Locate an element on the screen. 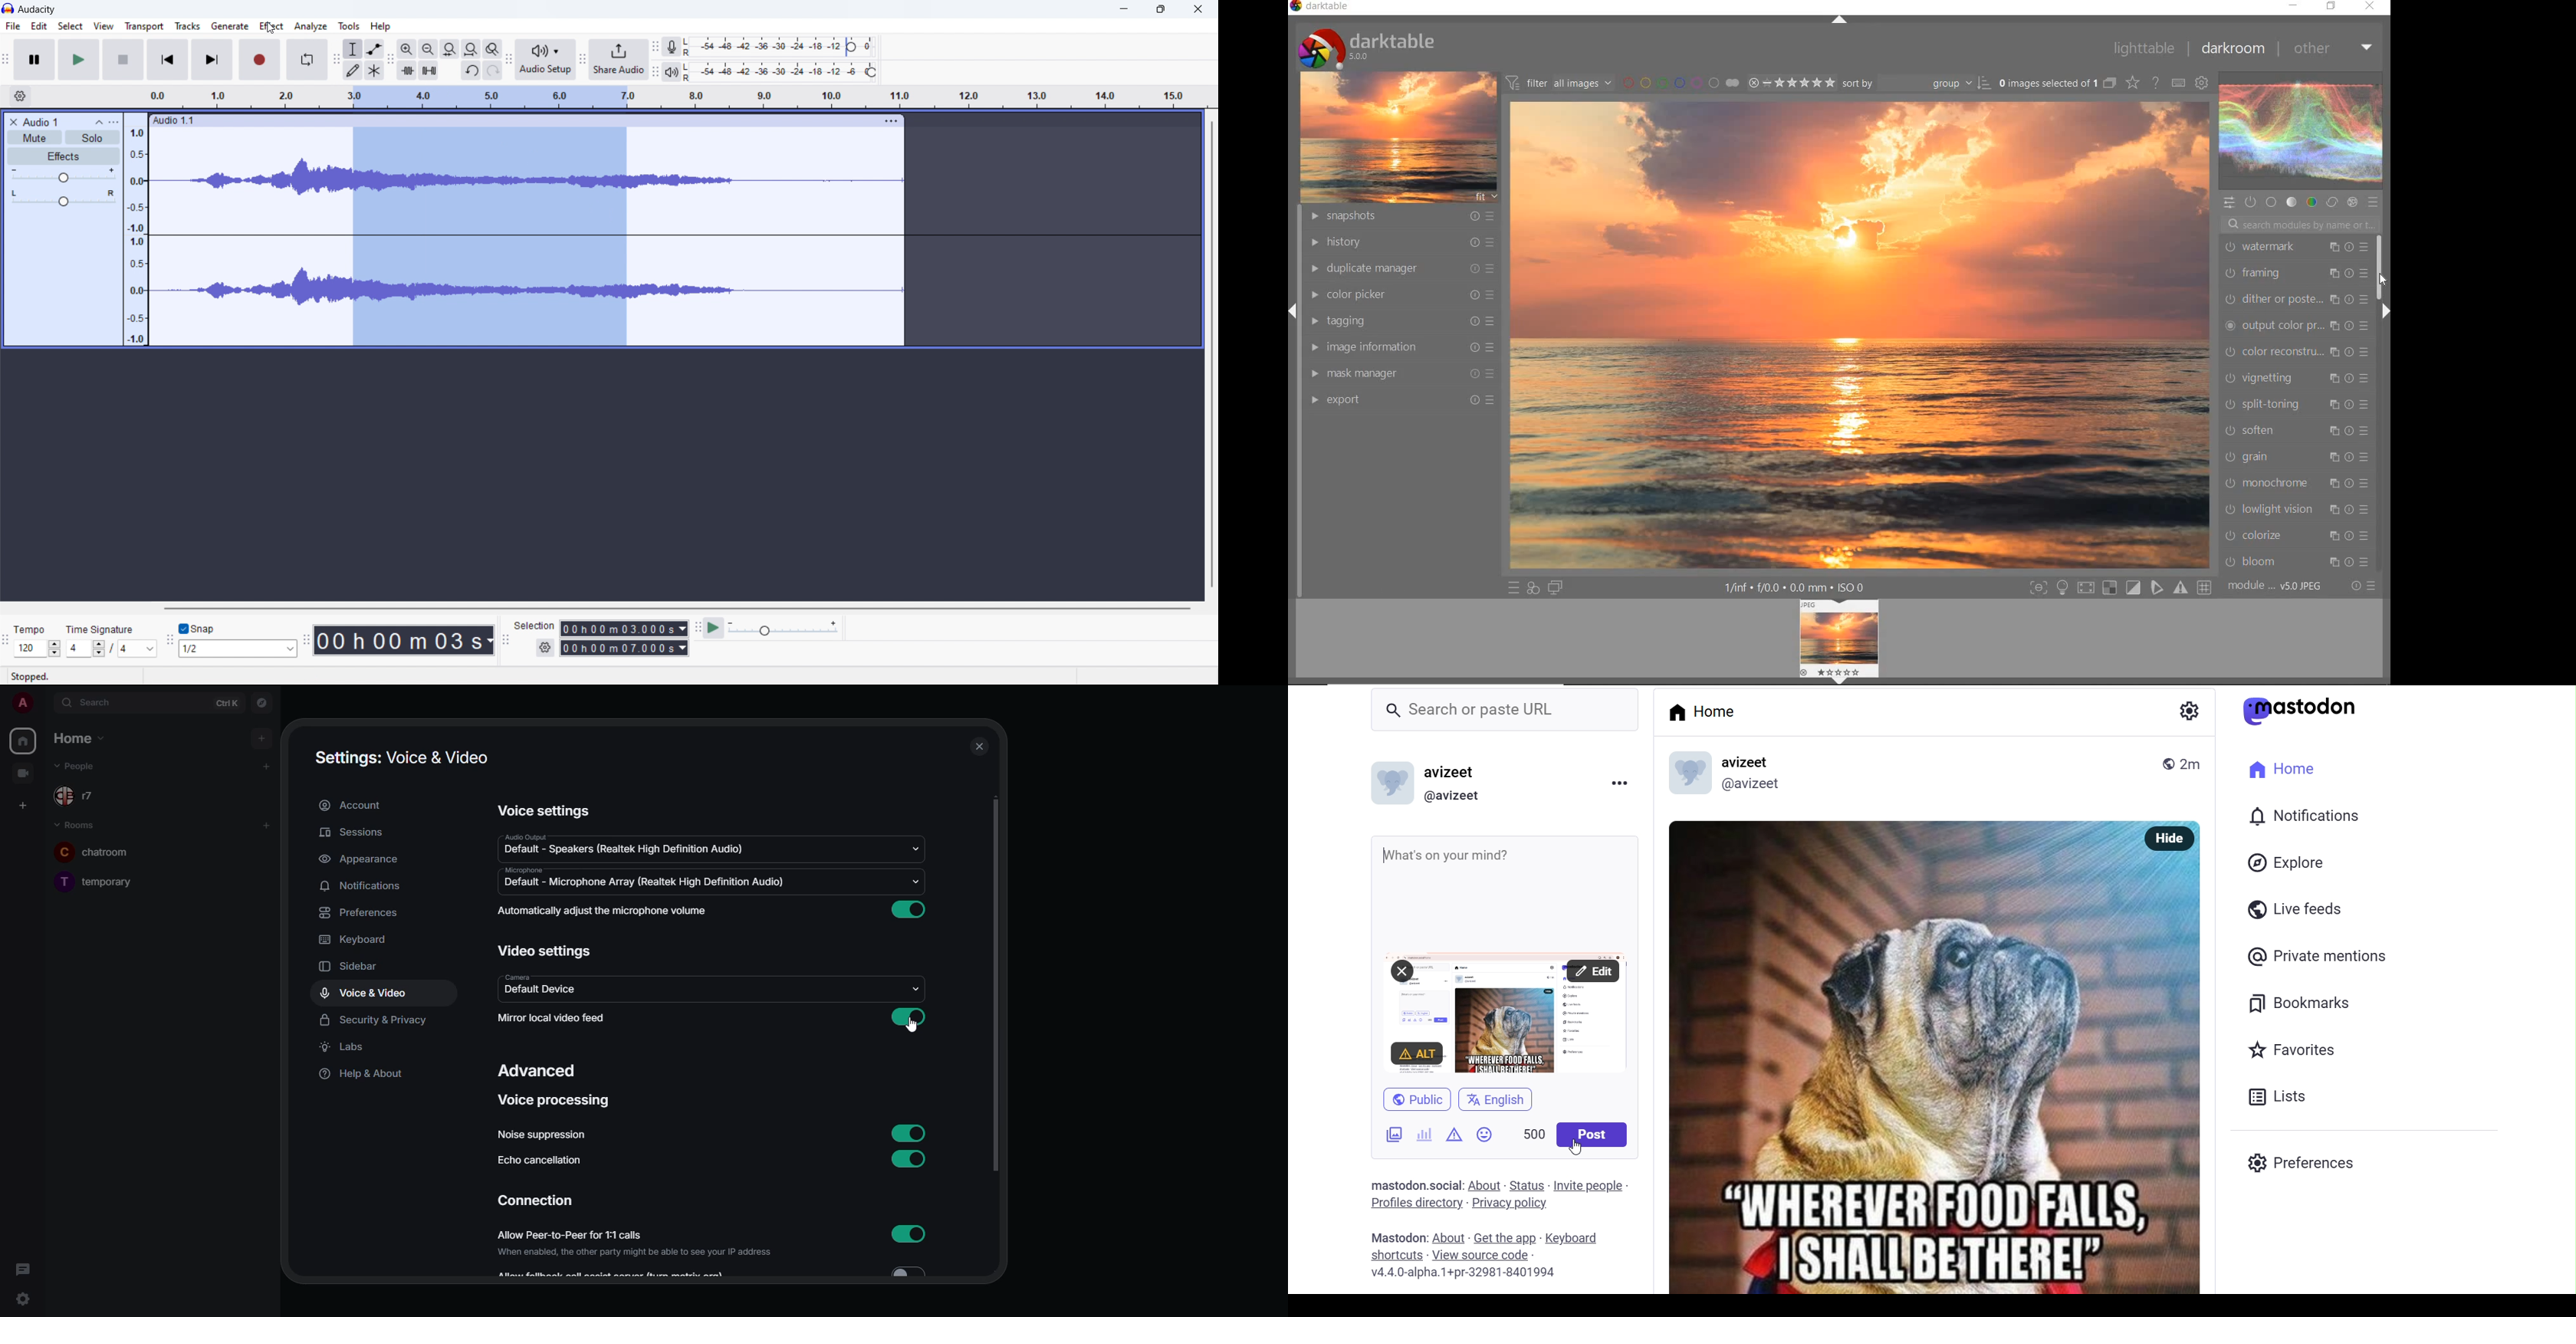 The height and width of the screenshot is (1344, 2576). pan: centre is located at coordinates (63, 201).